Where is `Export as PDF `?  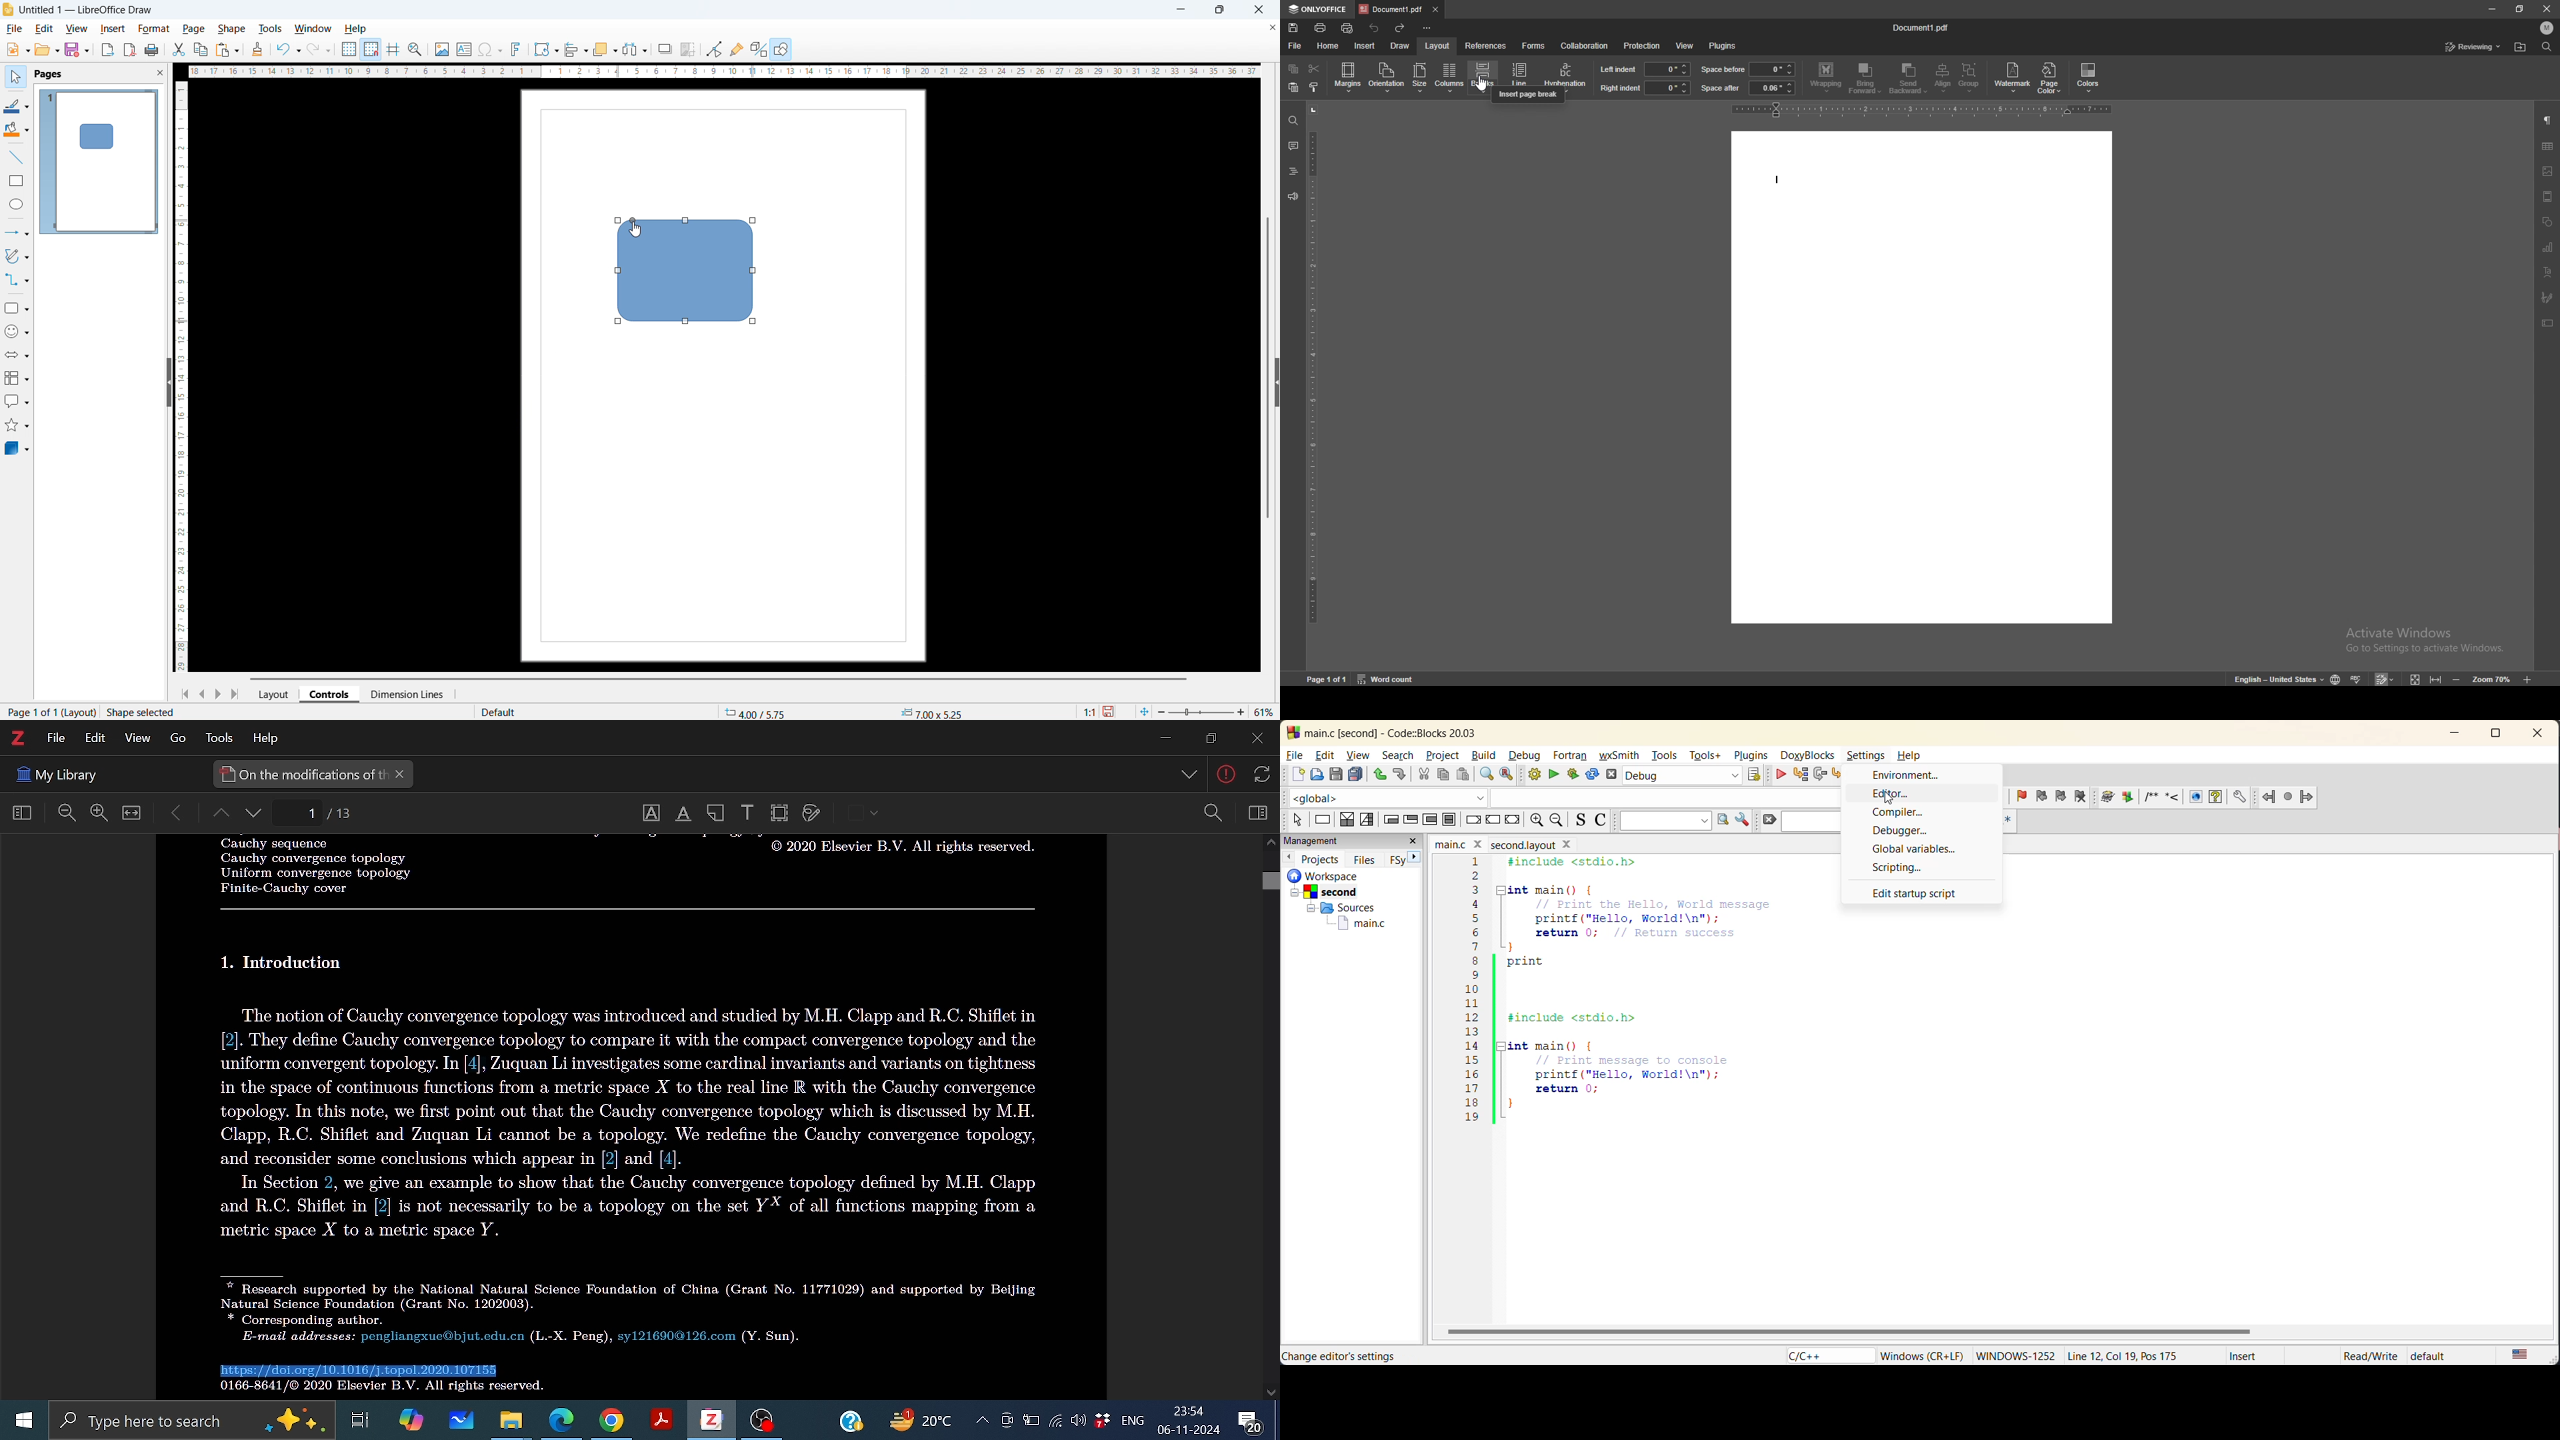 Export as PDF  is located at coordinates (130, 50).